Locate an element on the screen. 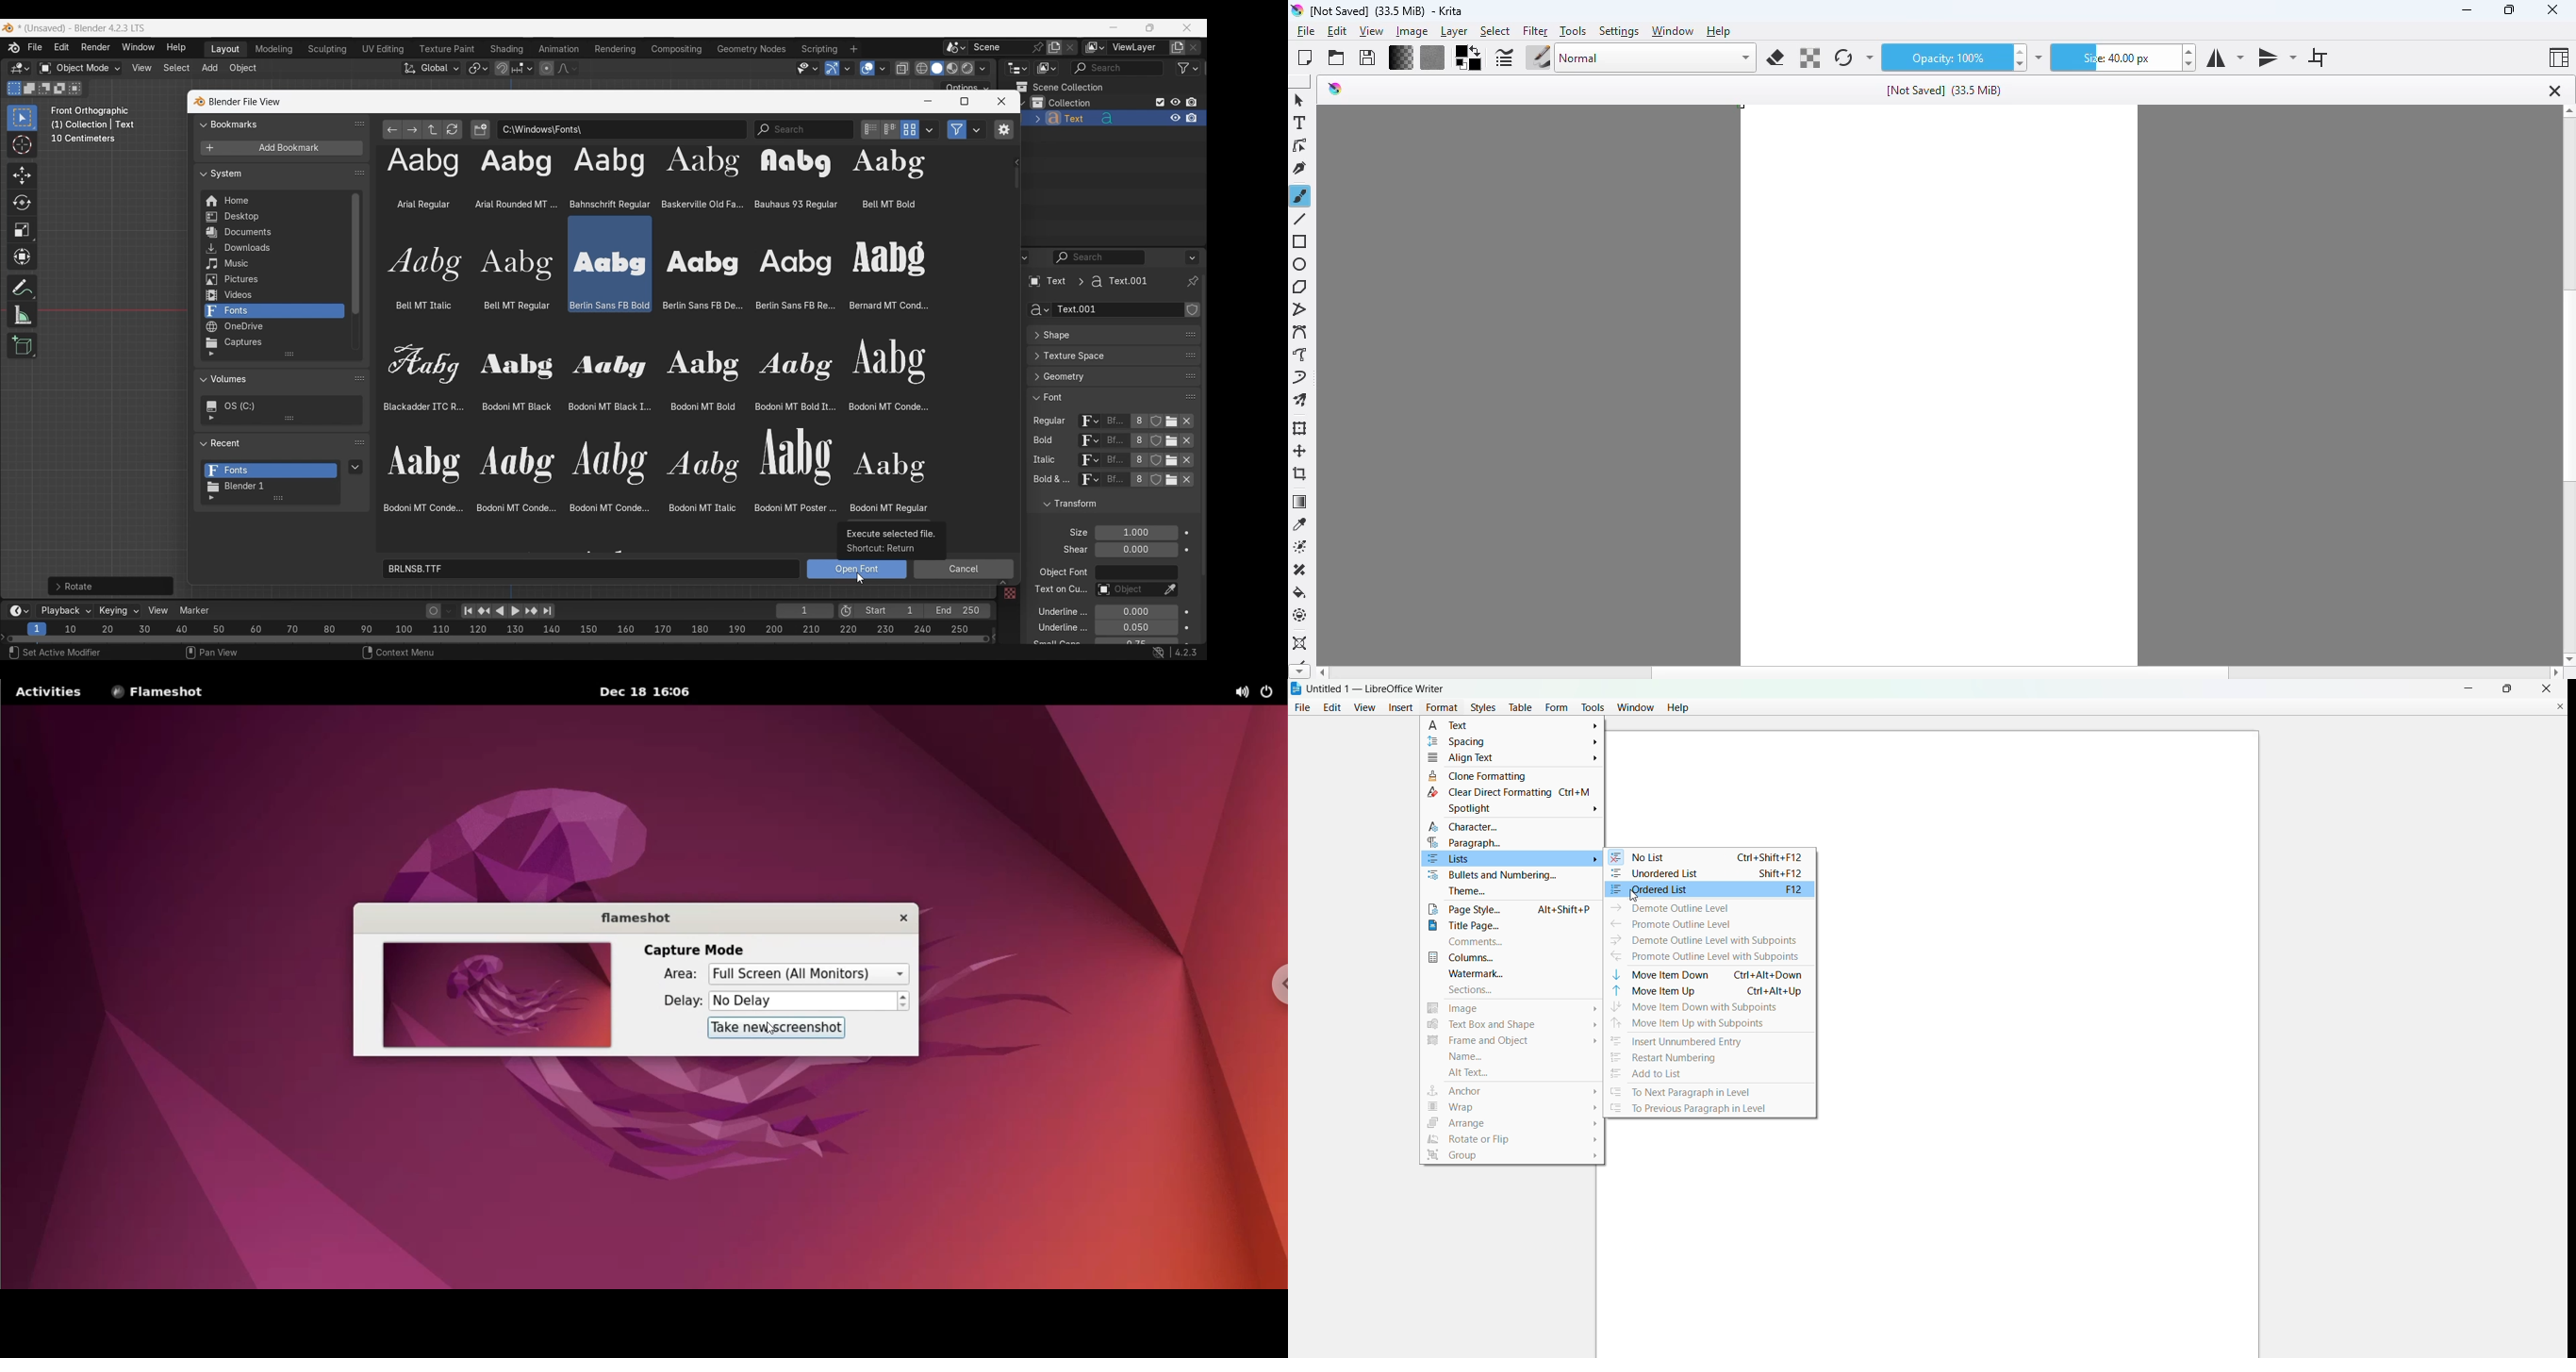 Image resolution: width=2576 pixels, height=1372 pixels. Add bookmark is located at coordinates (281, 148).